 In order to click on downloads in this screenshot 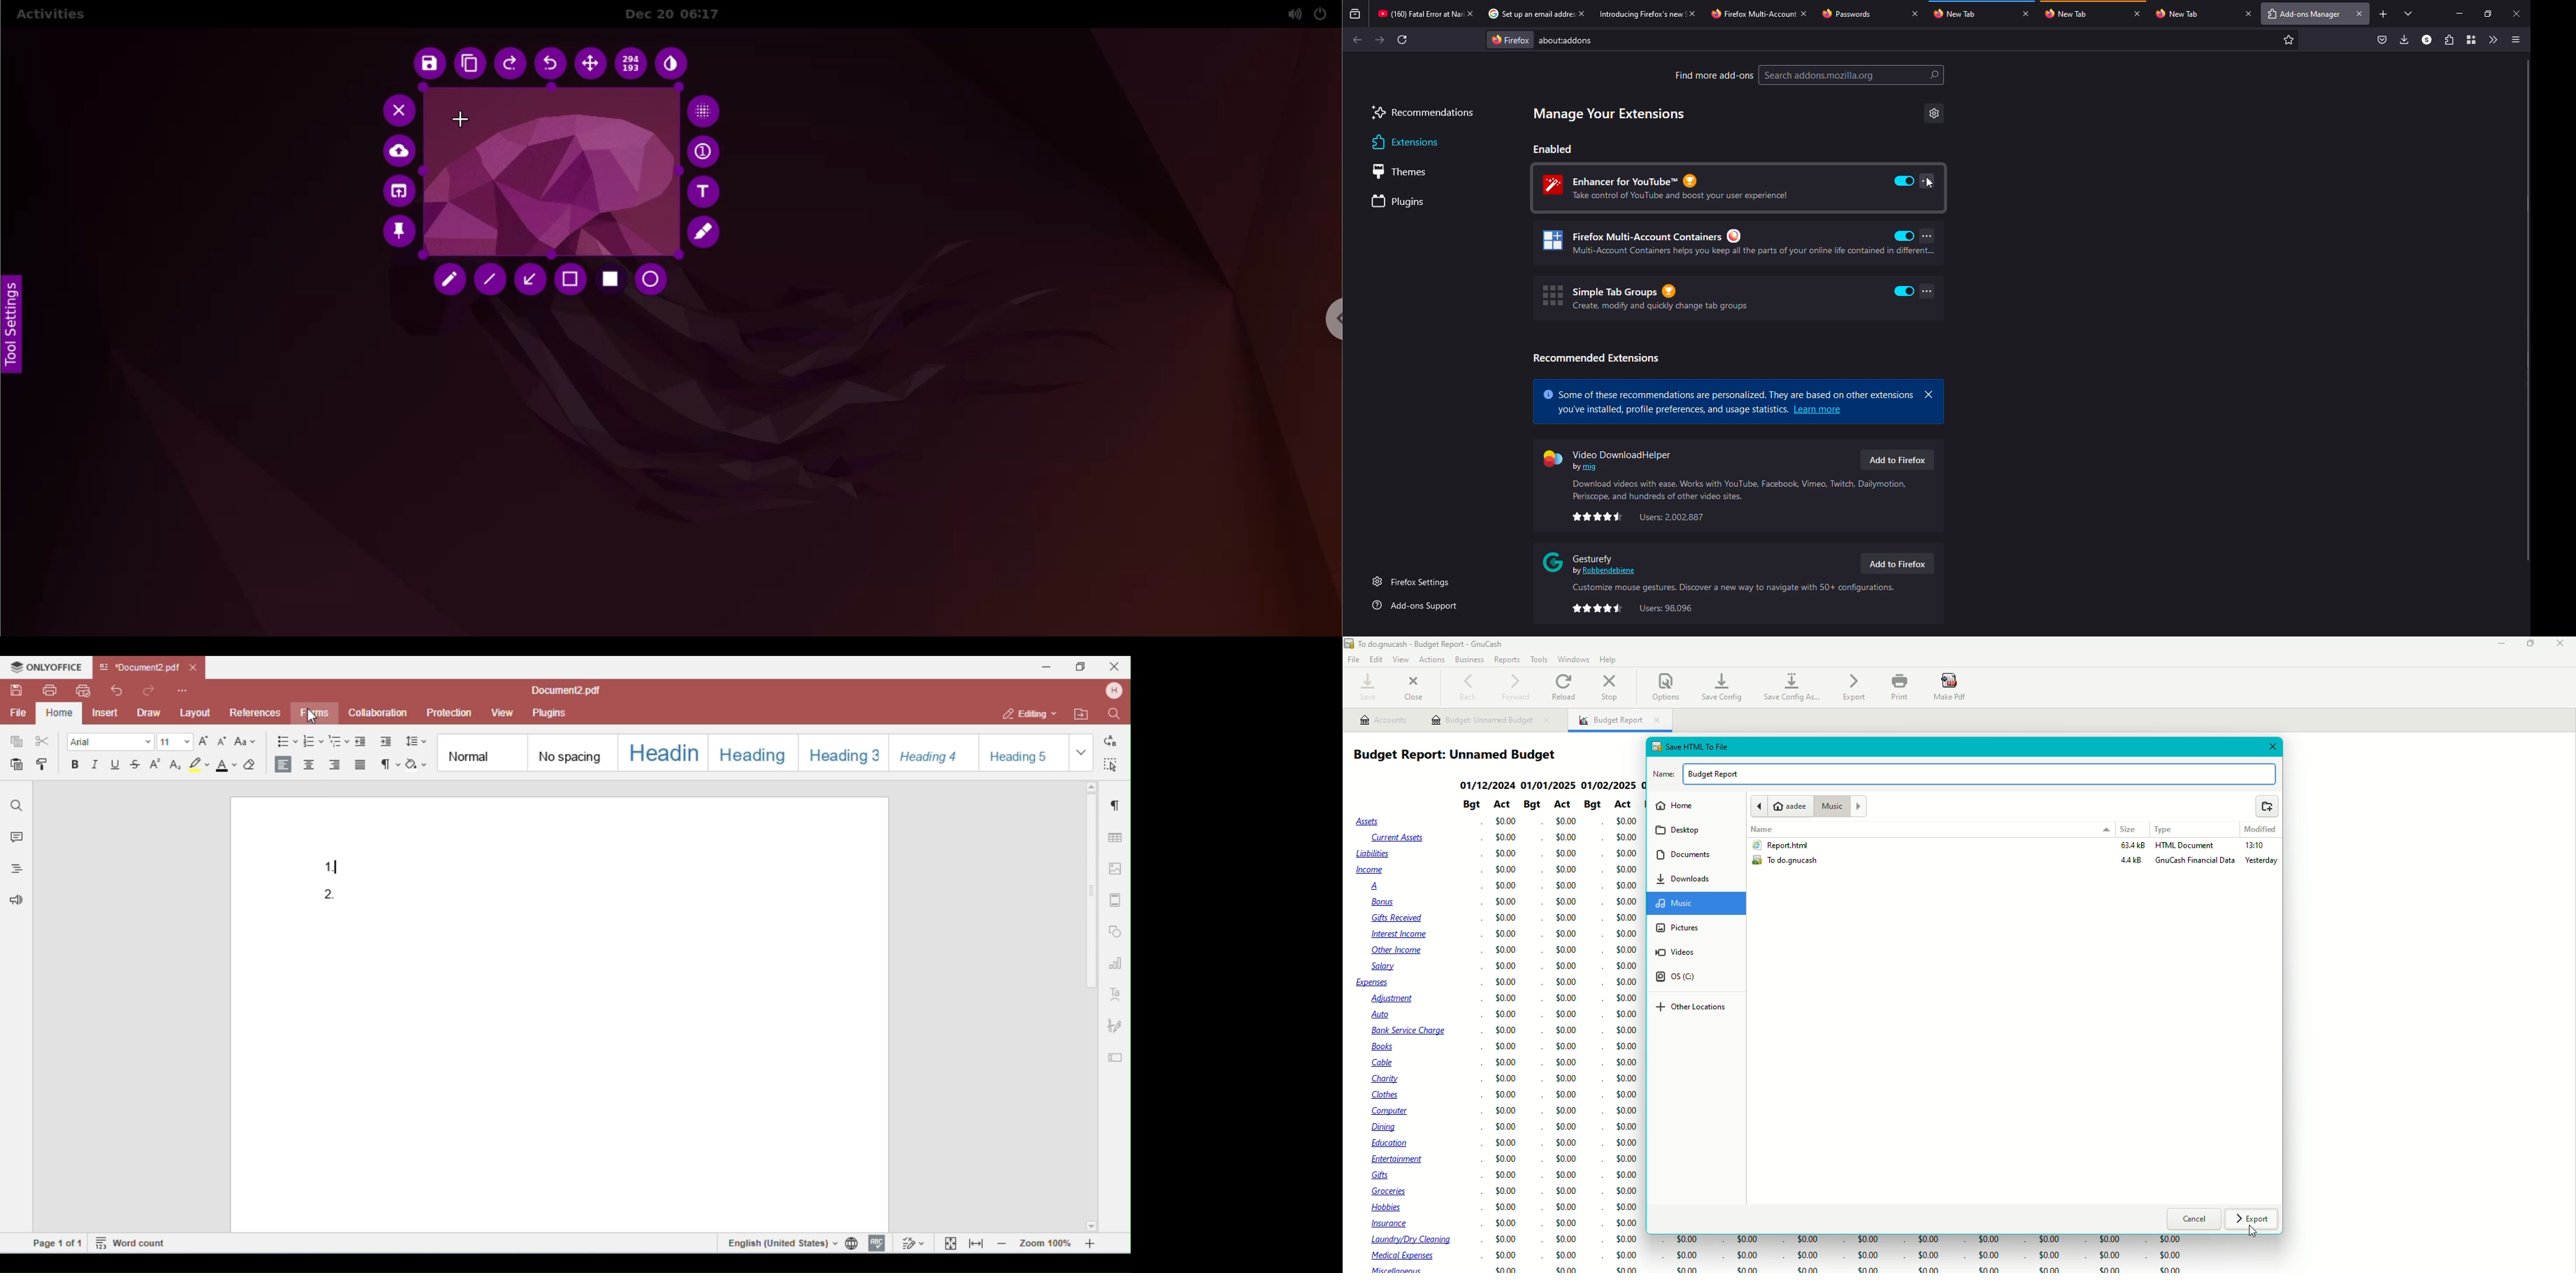, I will do `click(2403, 39)`.